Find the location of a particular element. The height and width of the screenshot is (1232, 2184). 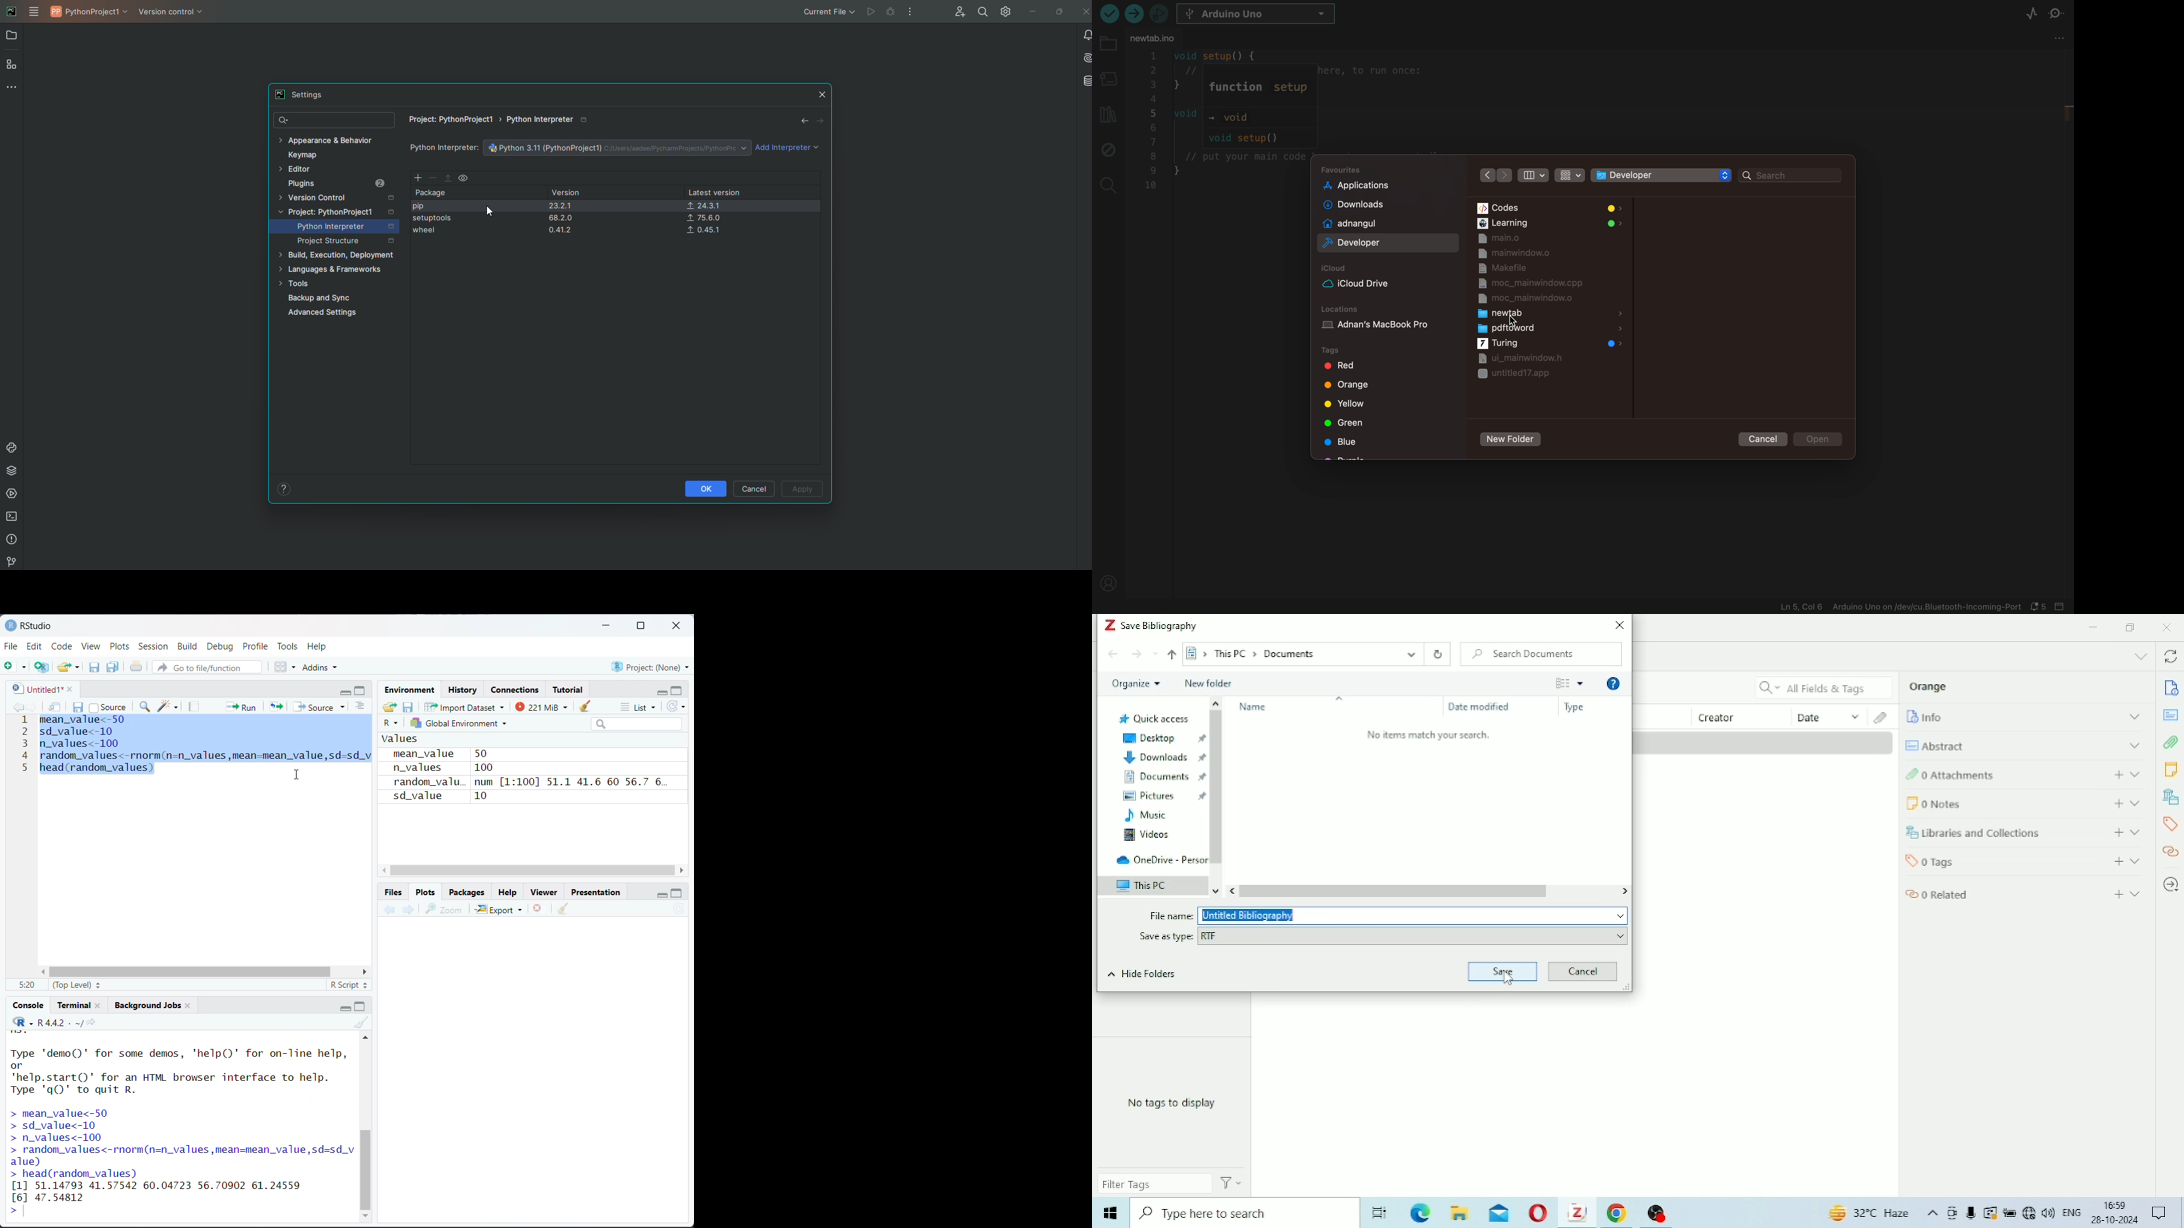

up is located at coordinates (365, 1036).